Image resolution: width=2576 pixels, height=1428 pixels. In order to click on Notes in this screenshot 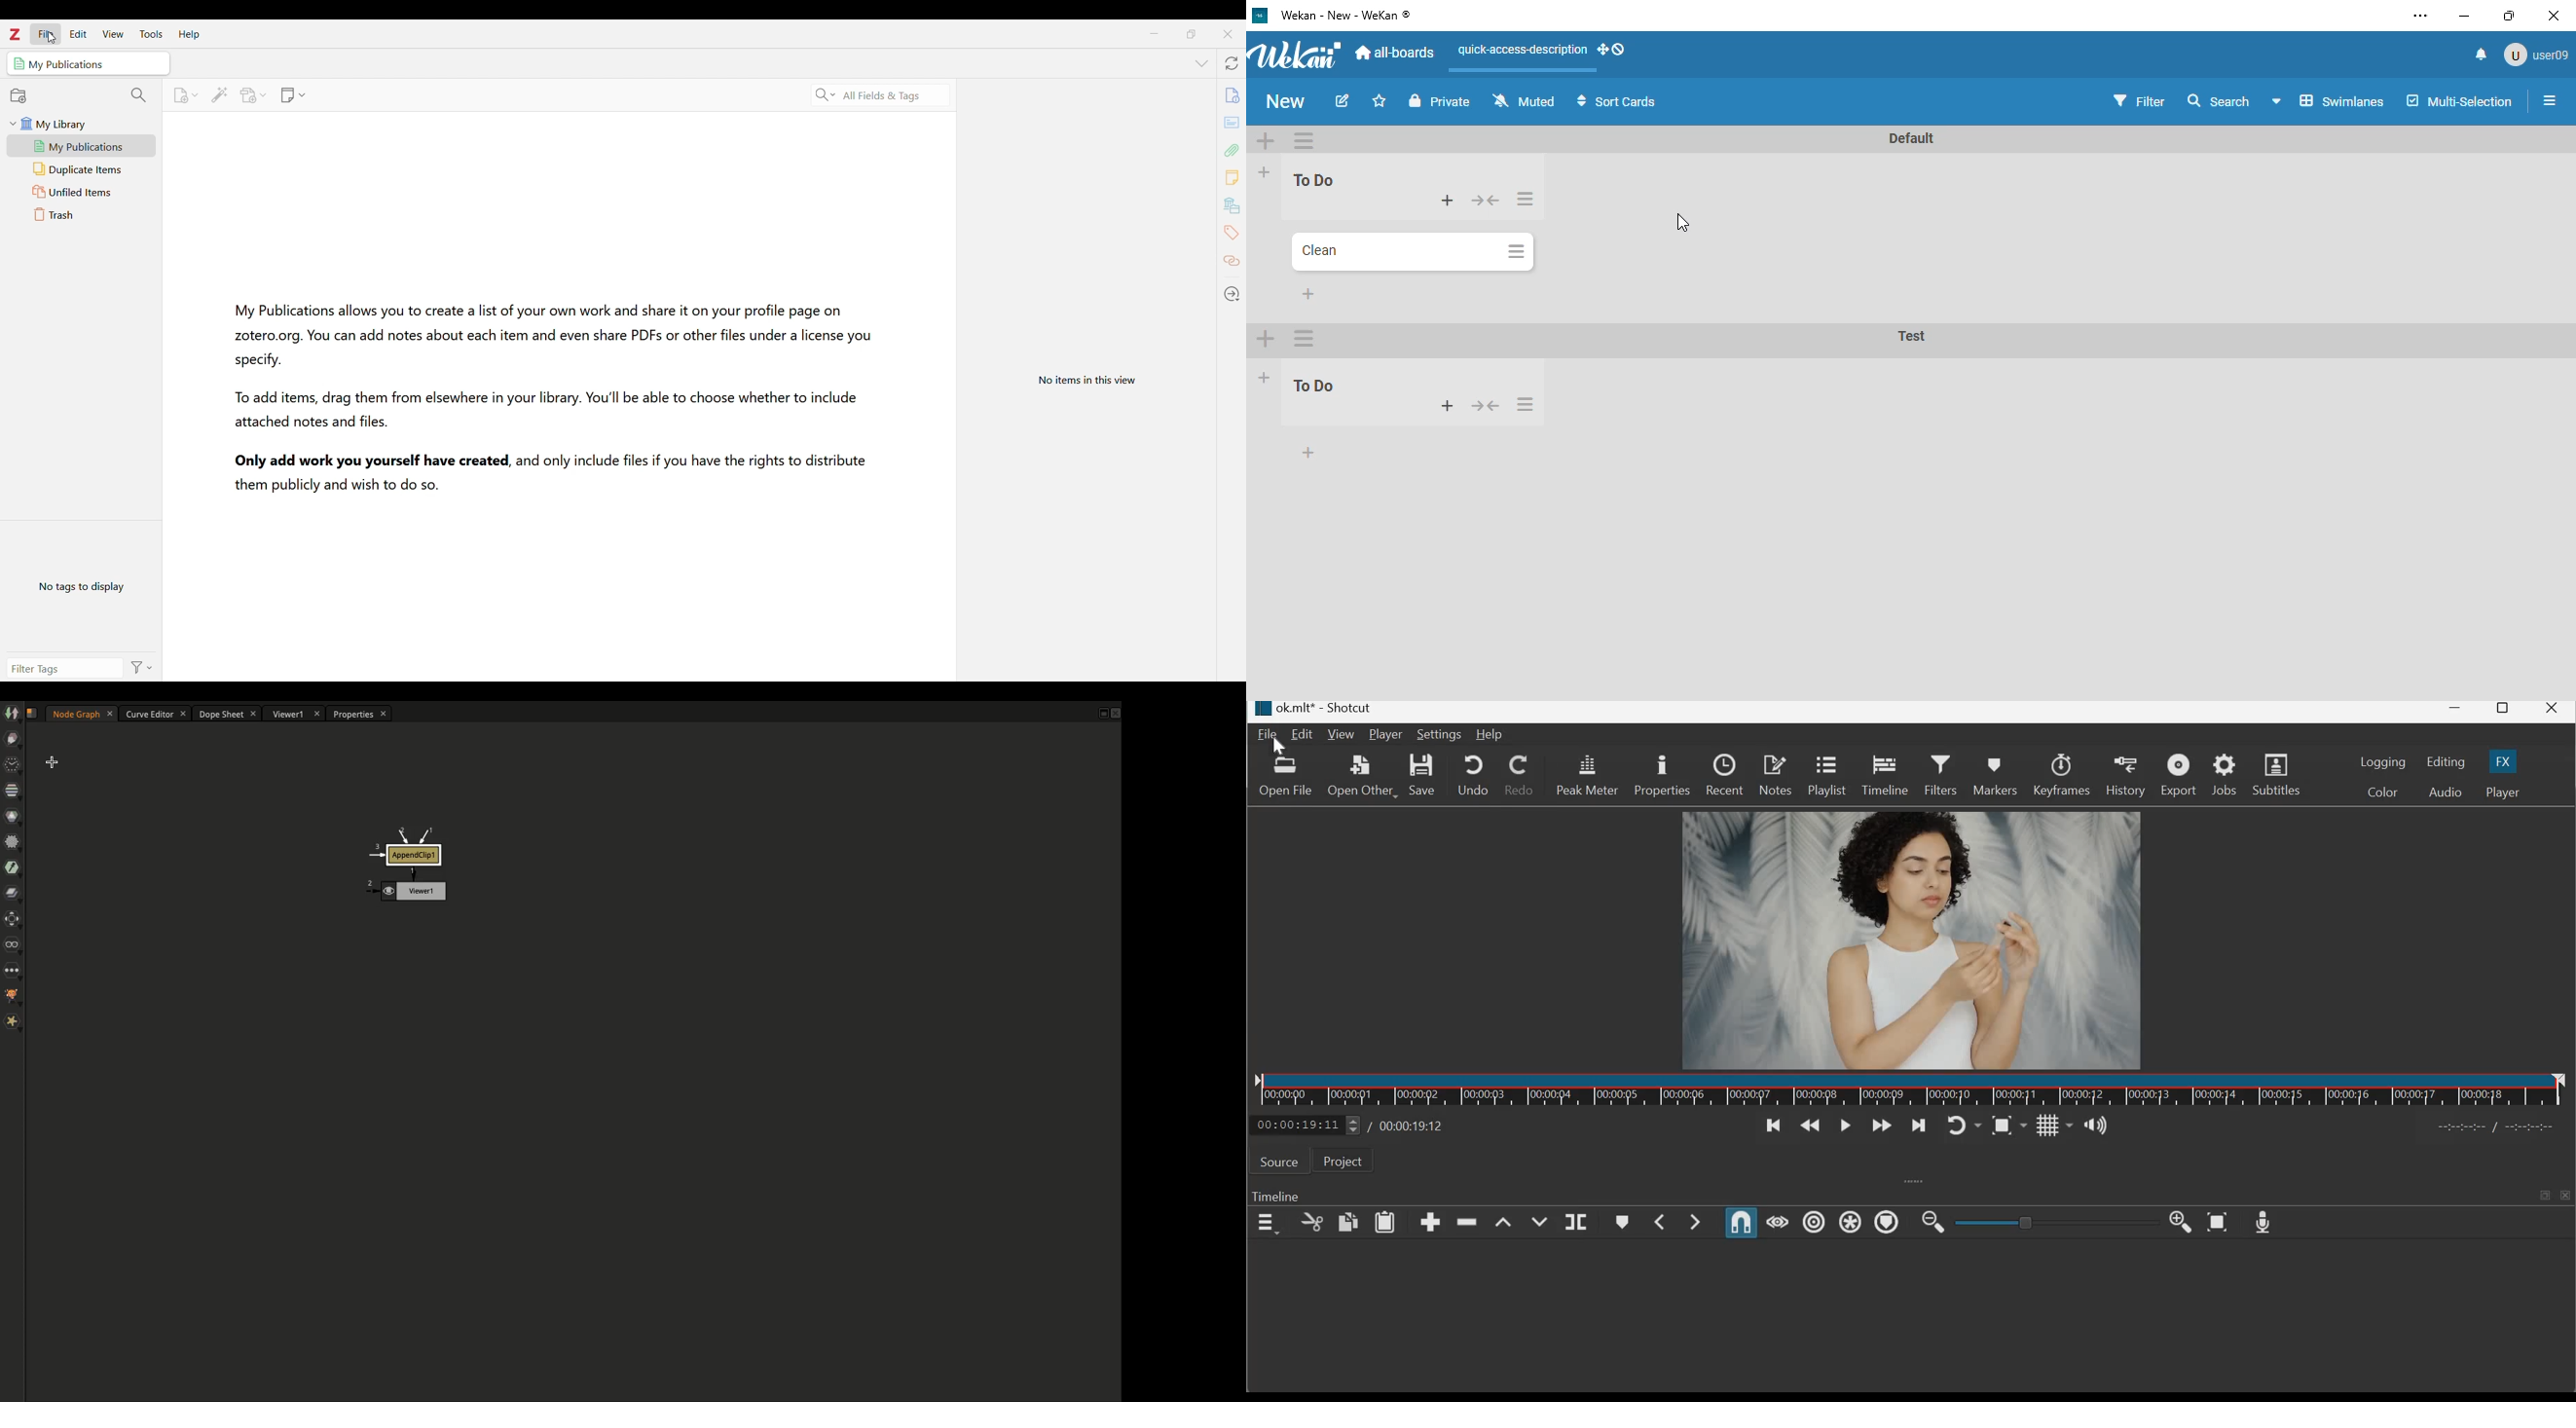, I will do `click(1233, 177)`.